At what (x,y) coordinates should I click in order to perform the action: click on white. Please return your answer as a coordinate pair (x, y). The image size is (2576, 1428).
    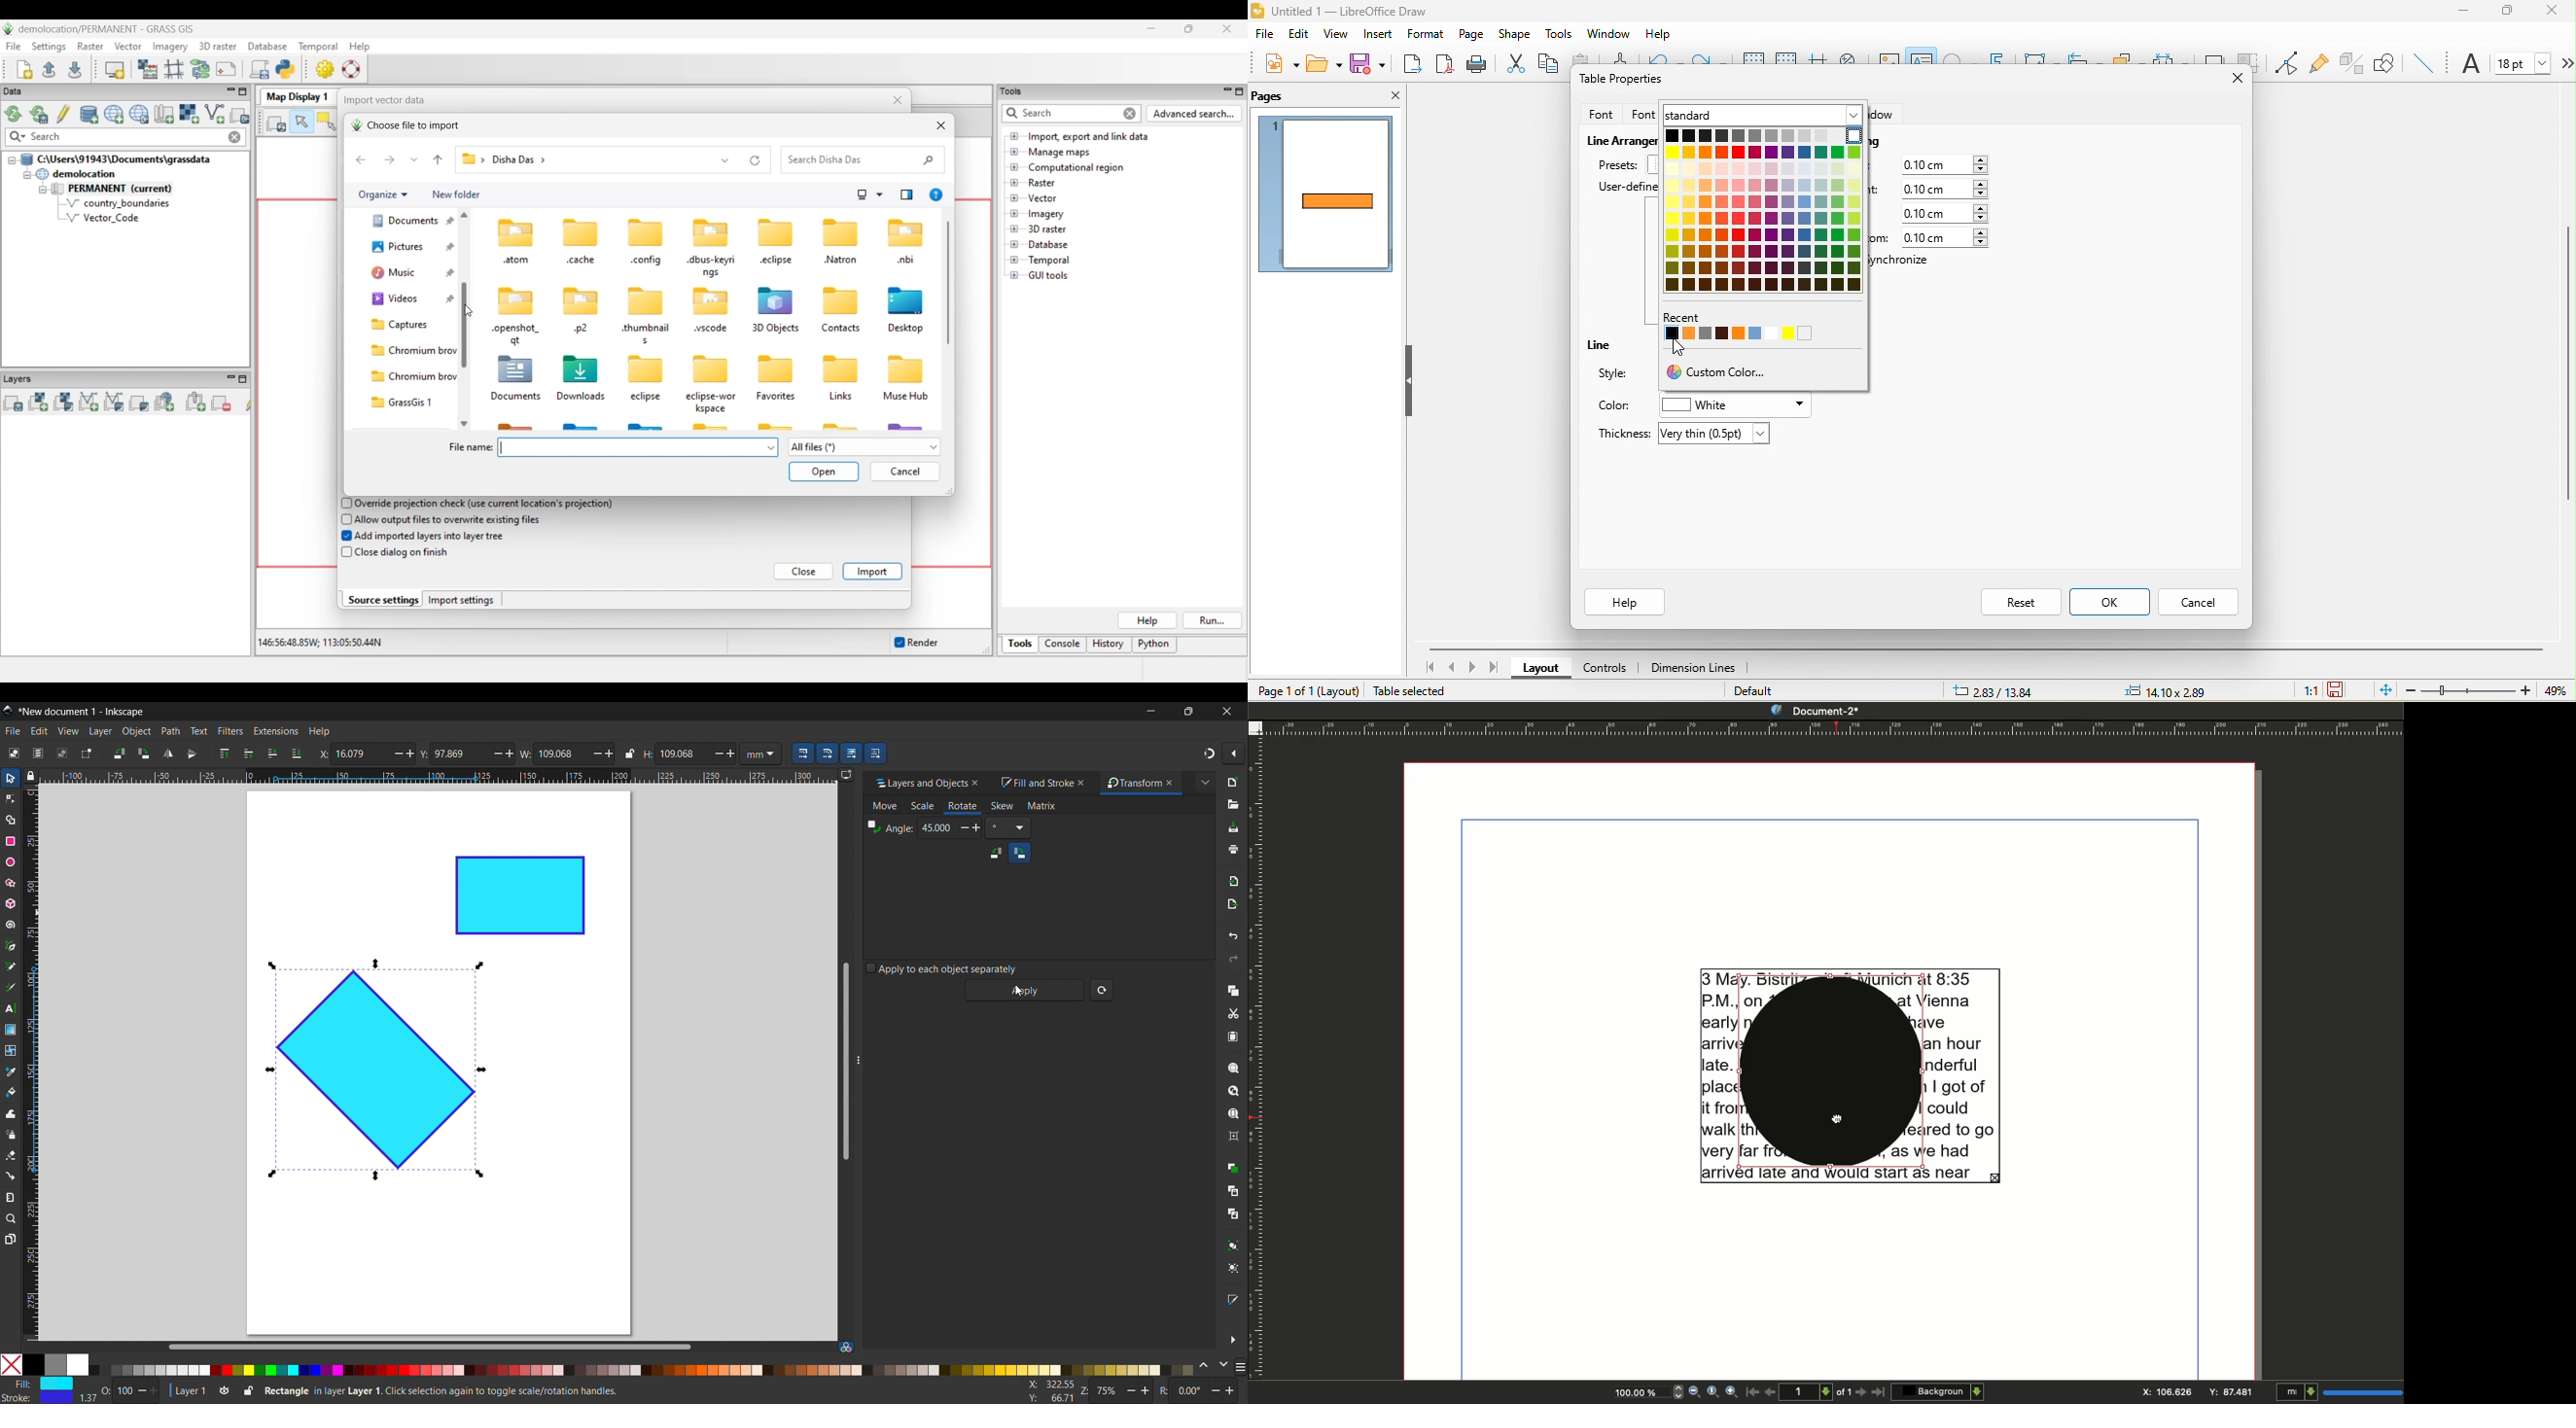
    Looking at the image, I should click on (1732, 404).